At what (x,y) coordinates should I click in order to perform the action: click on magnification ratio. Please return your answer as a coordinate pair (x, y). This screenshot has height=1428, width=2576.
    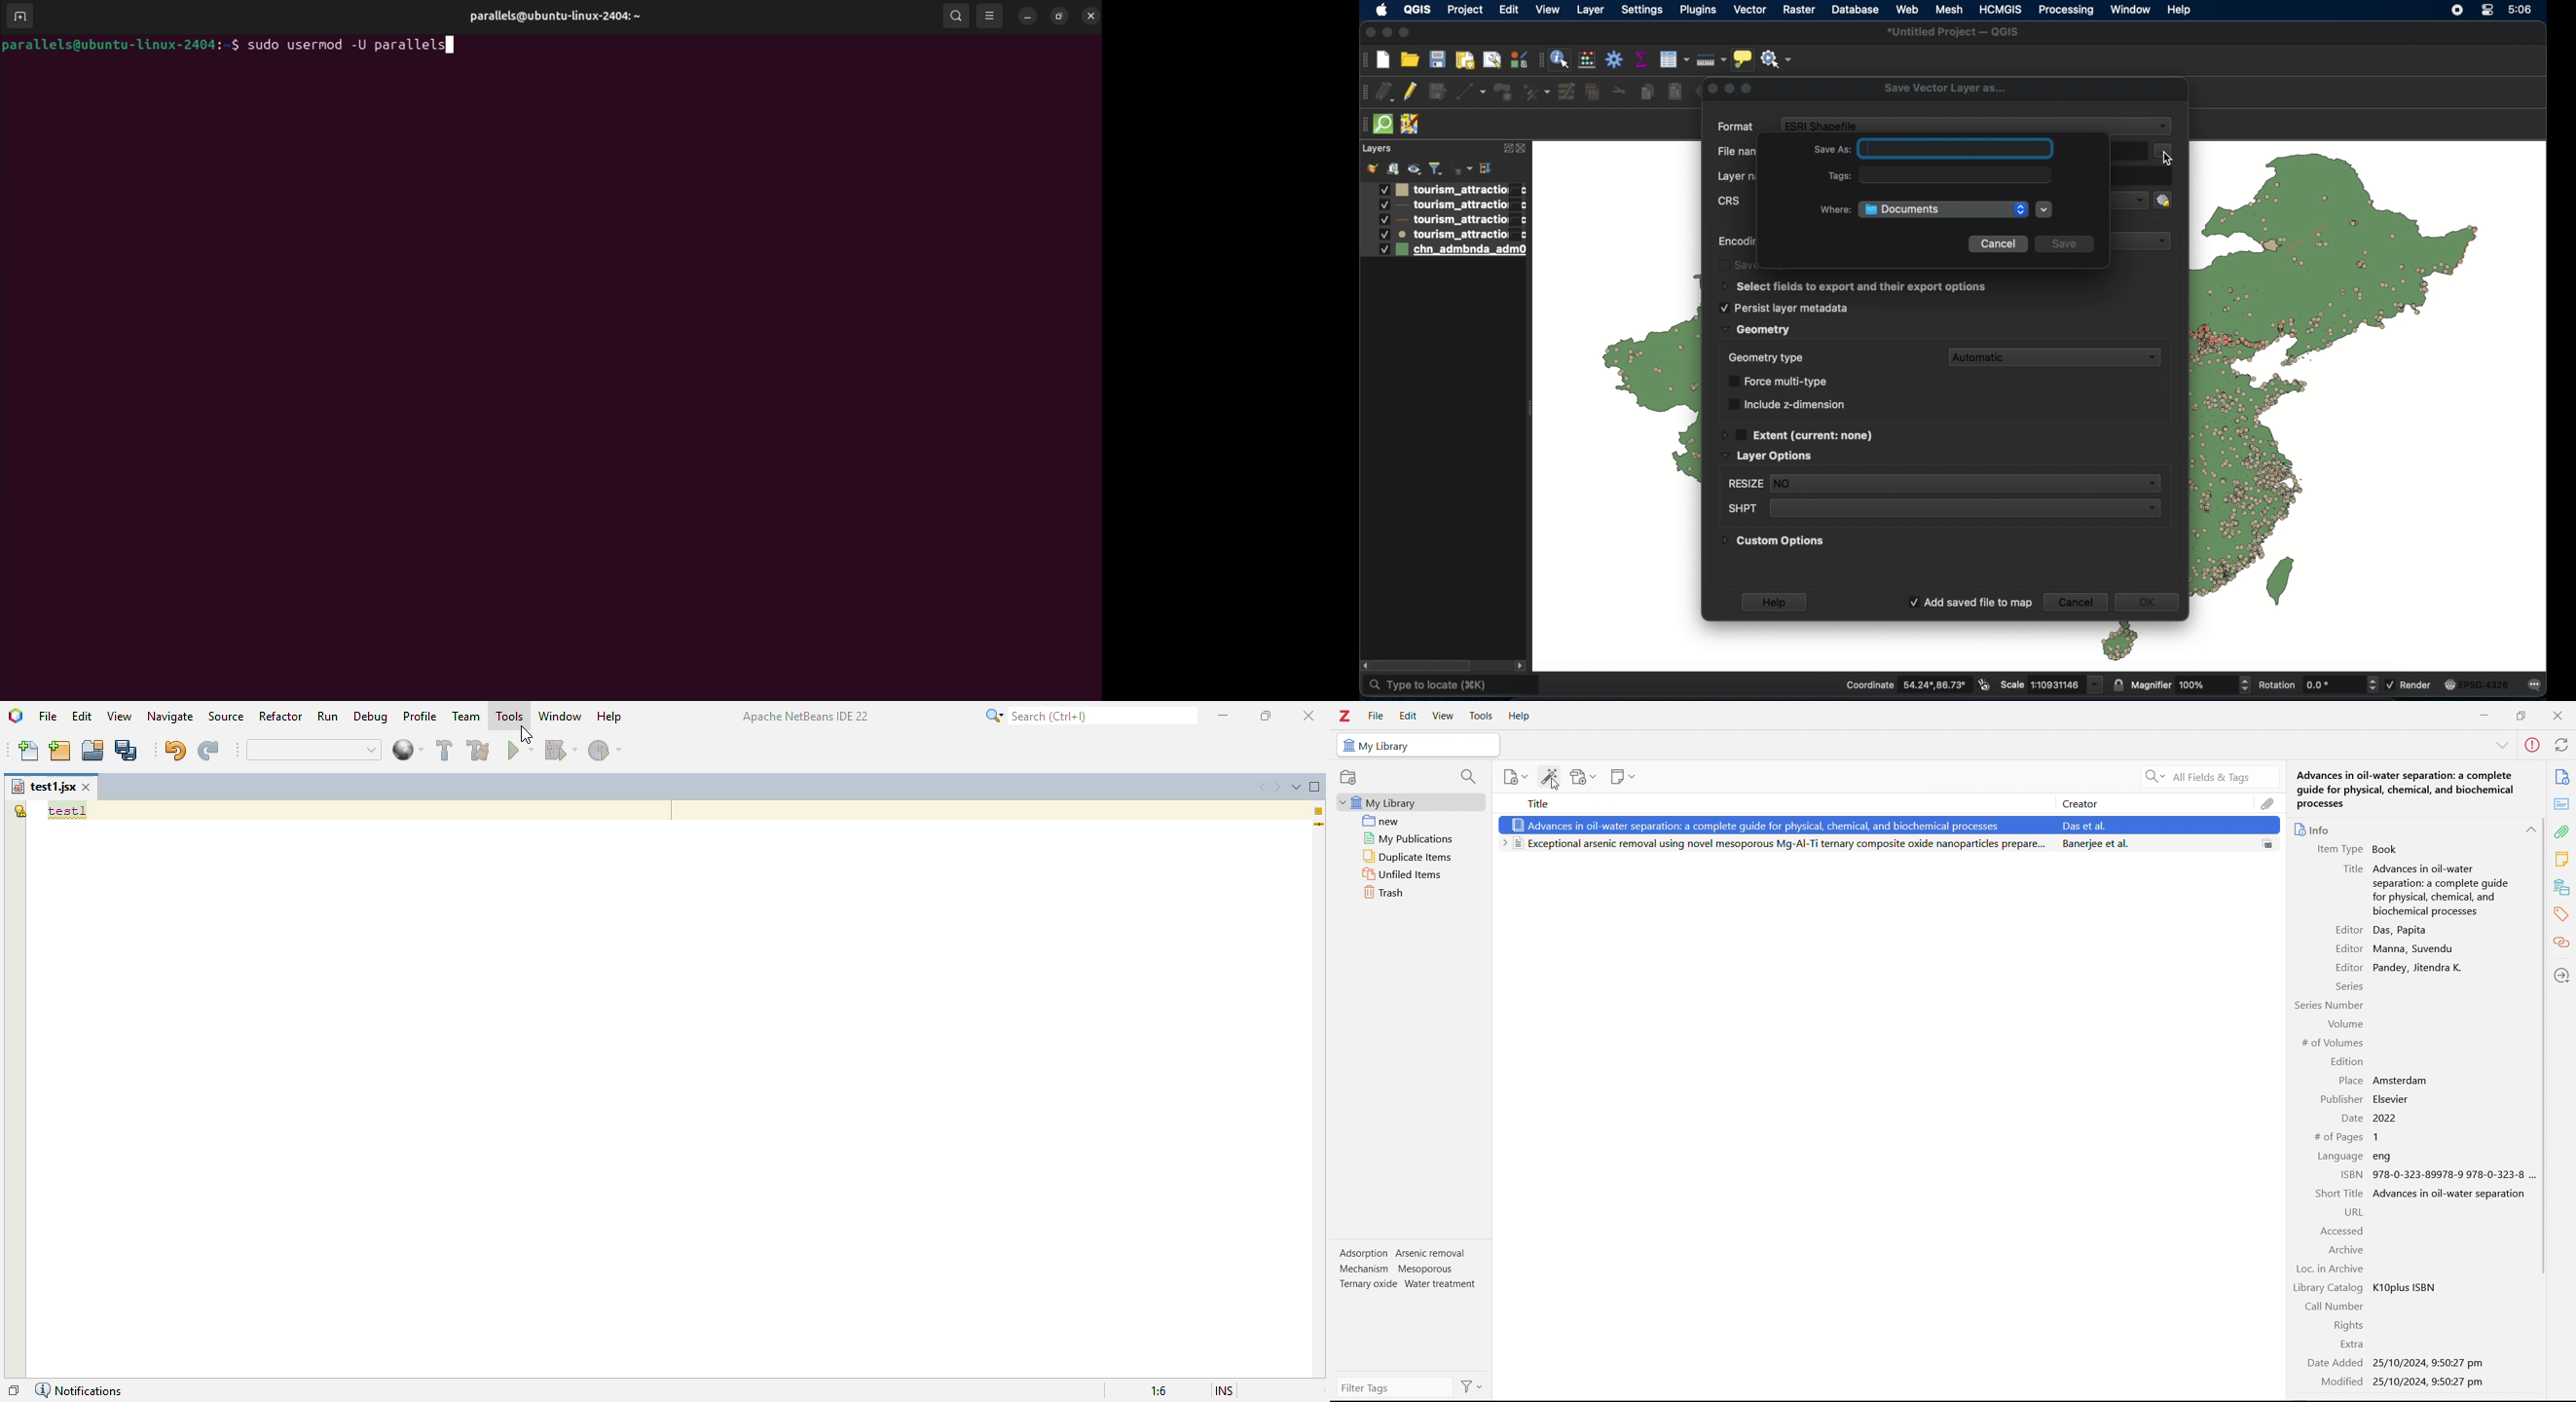
    Looking at the image, I should click on (1159, 1390).